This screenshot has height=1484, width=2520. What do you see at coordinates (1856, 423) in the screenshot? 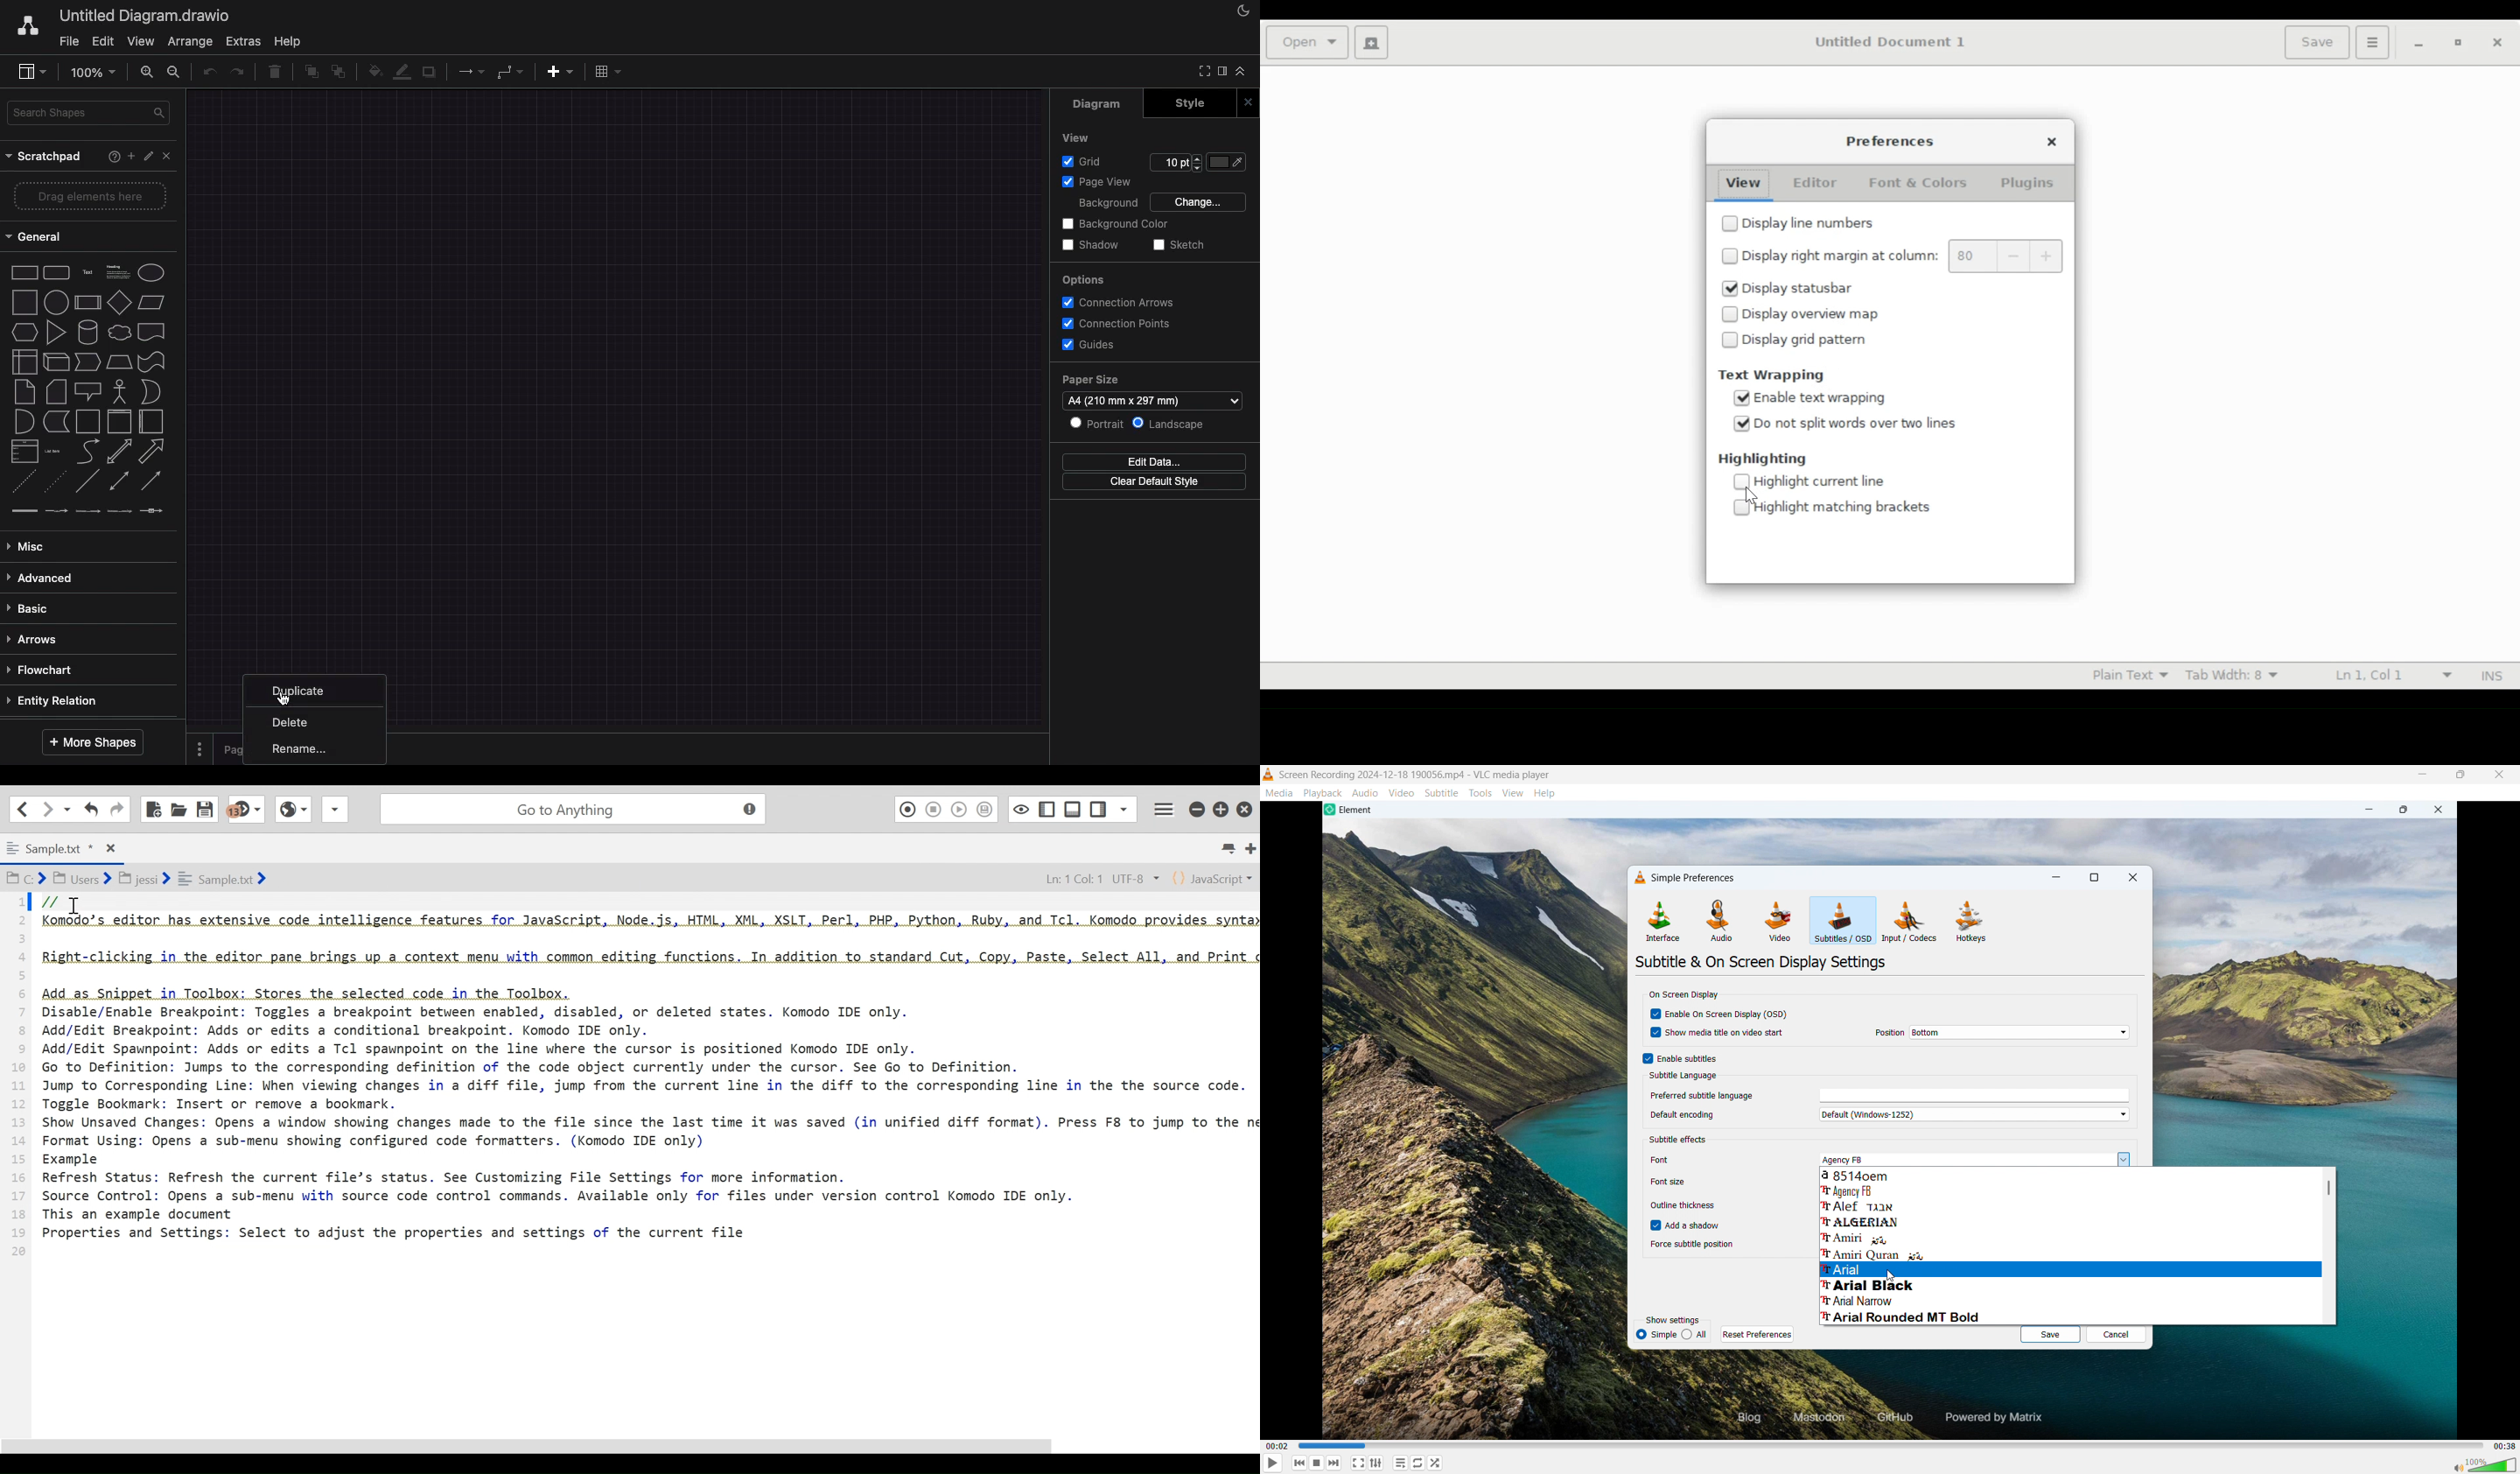
I see `Do not split words over two lines` at bounding box center [1856, 423].